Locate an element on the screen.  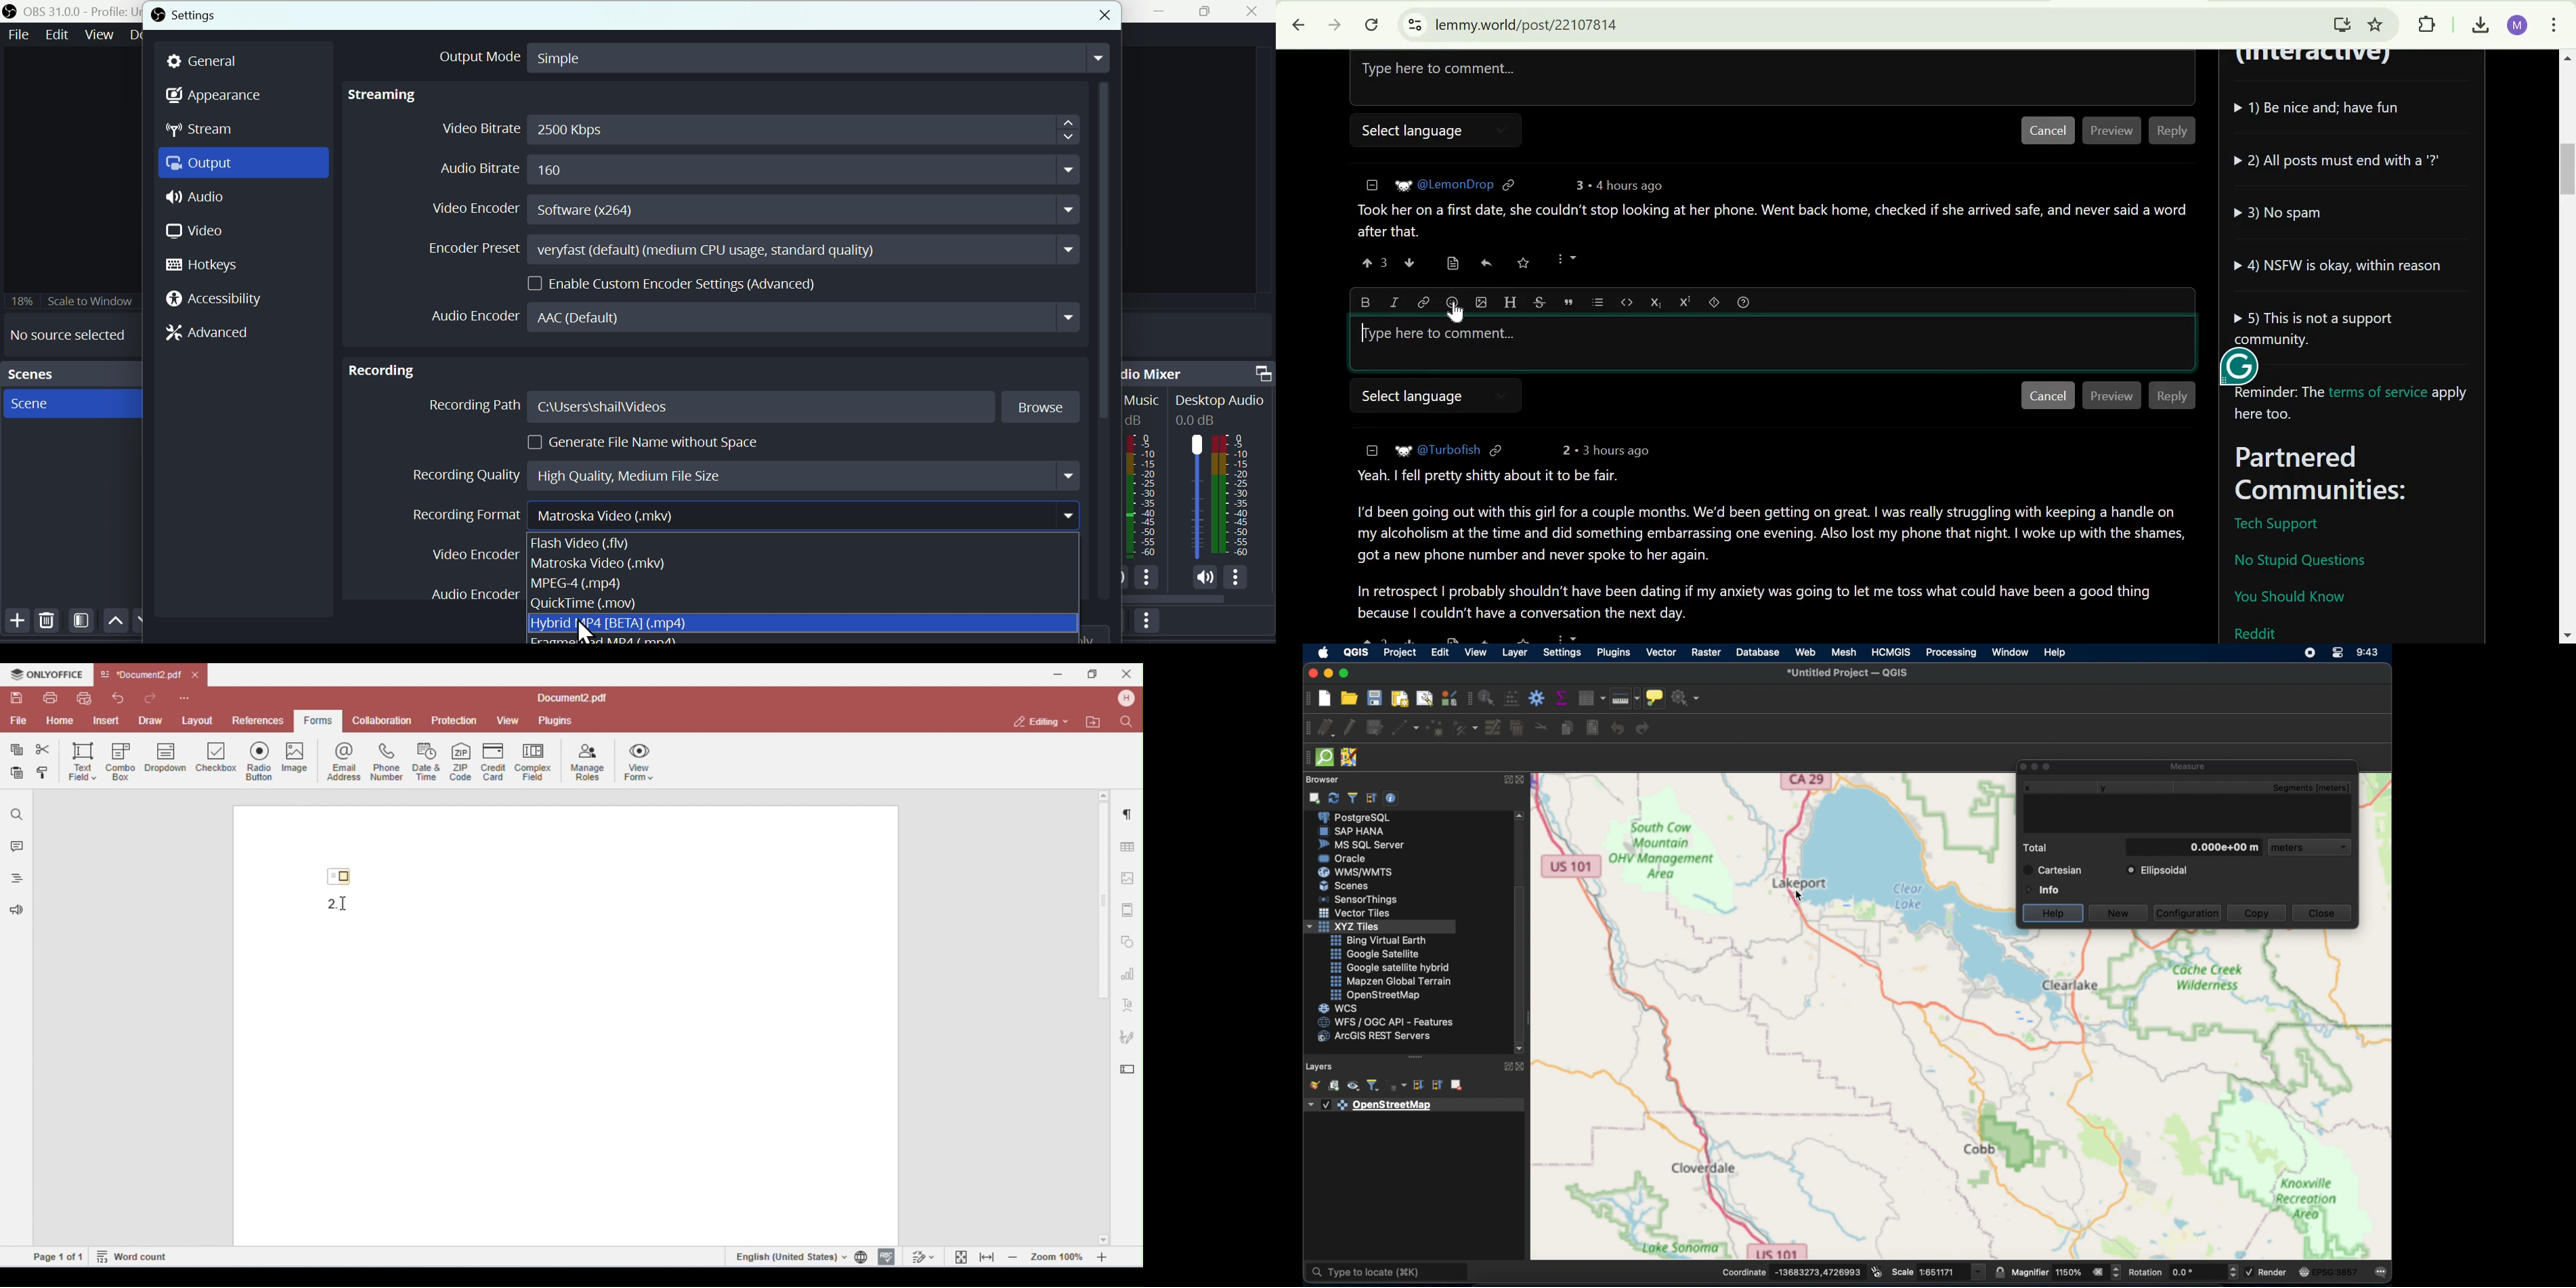
measure line is located at coordinates (1625, 698).